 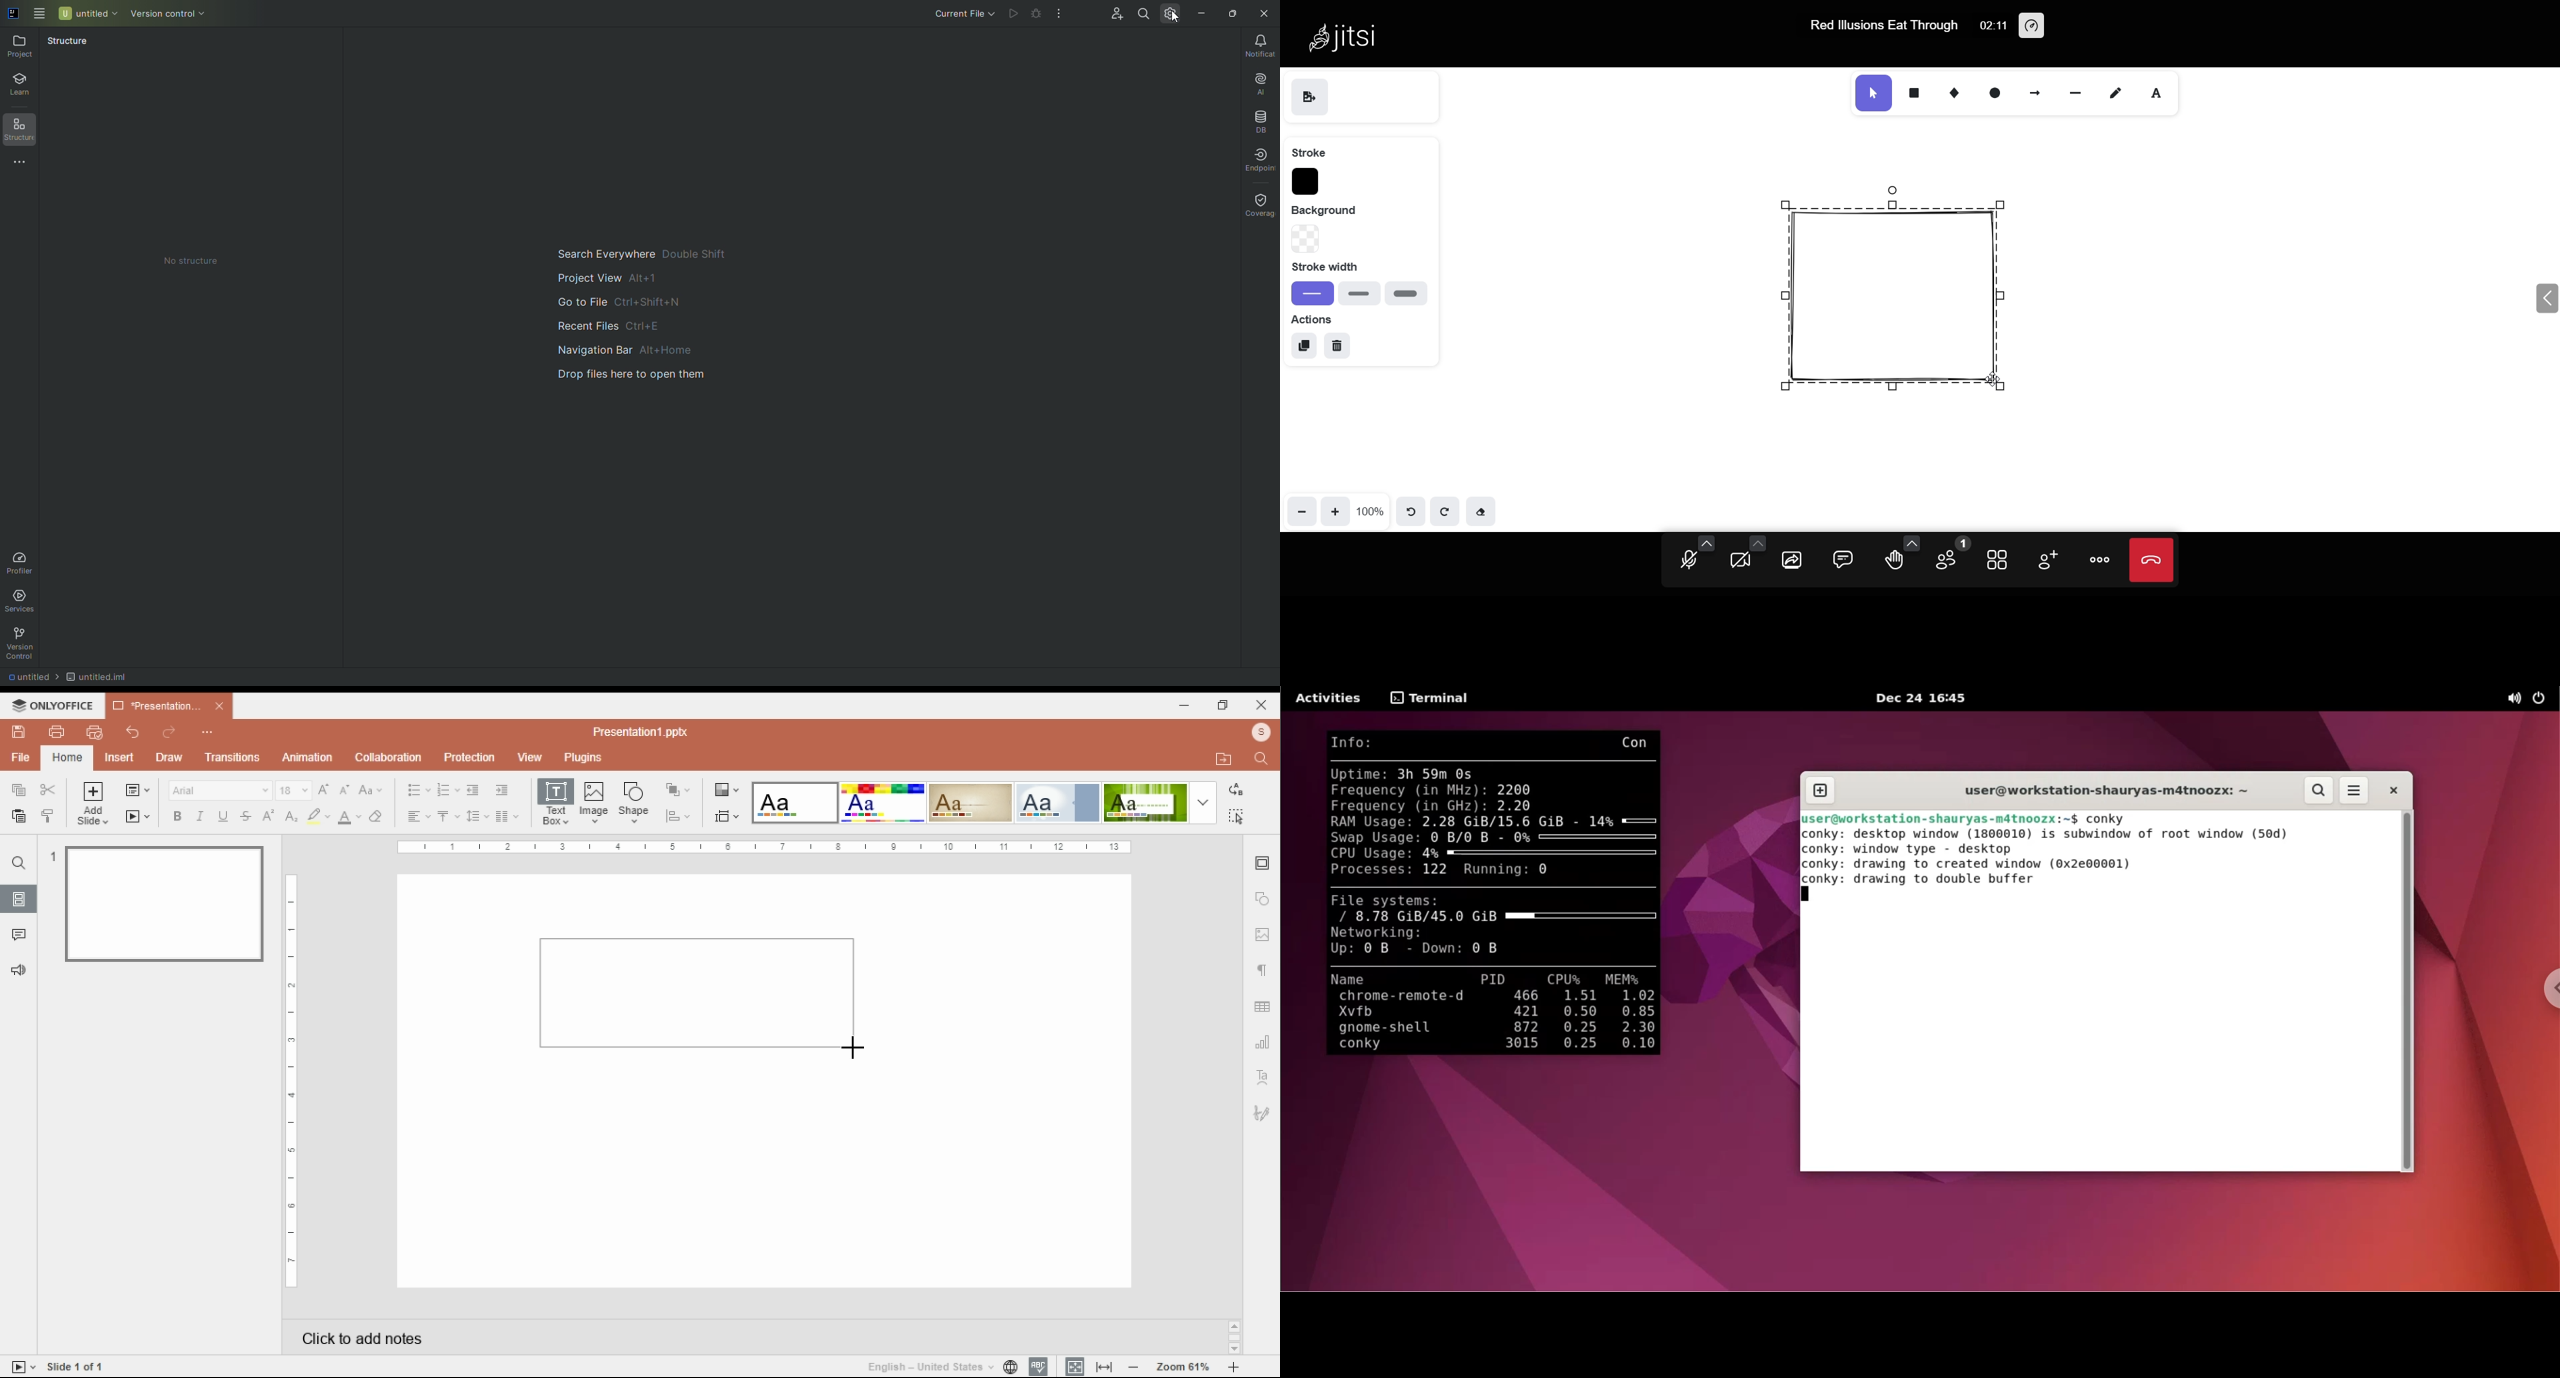 I want to click on microphone, so click(x=1689, y=561).